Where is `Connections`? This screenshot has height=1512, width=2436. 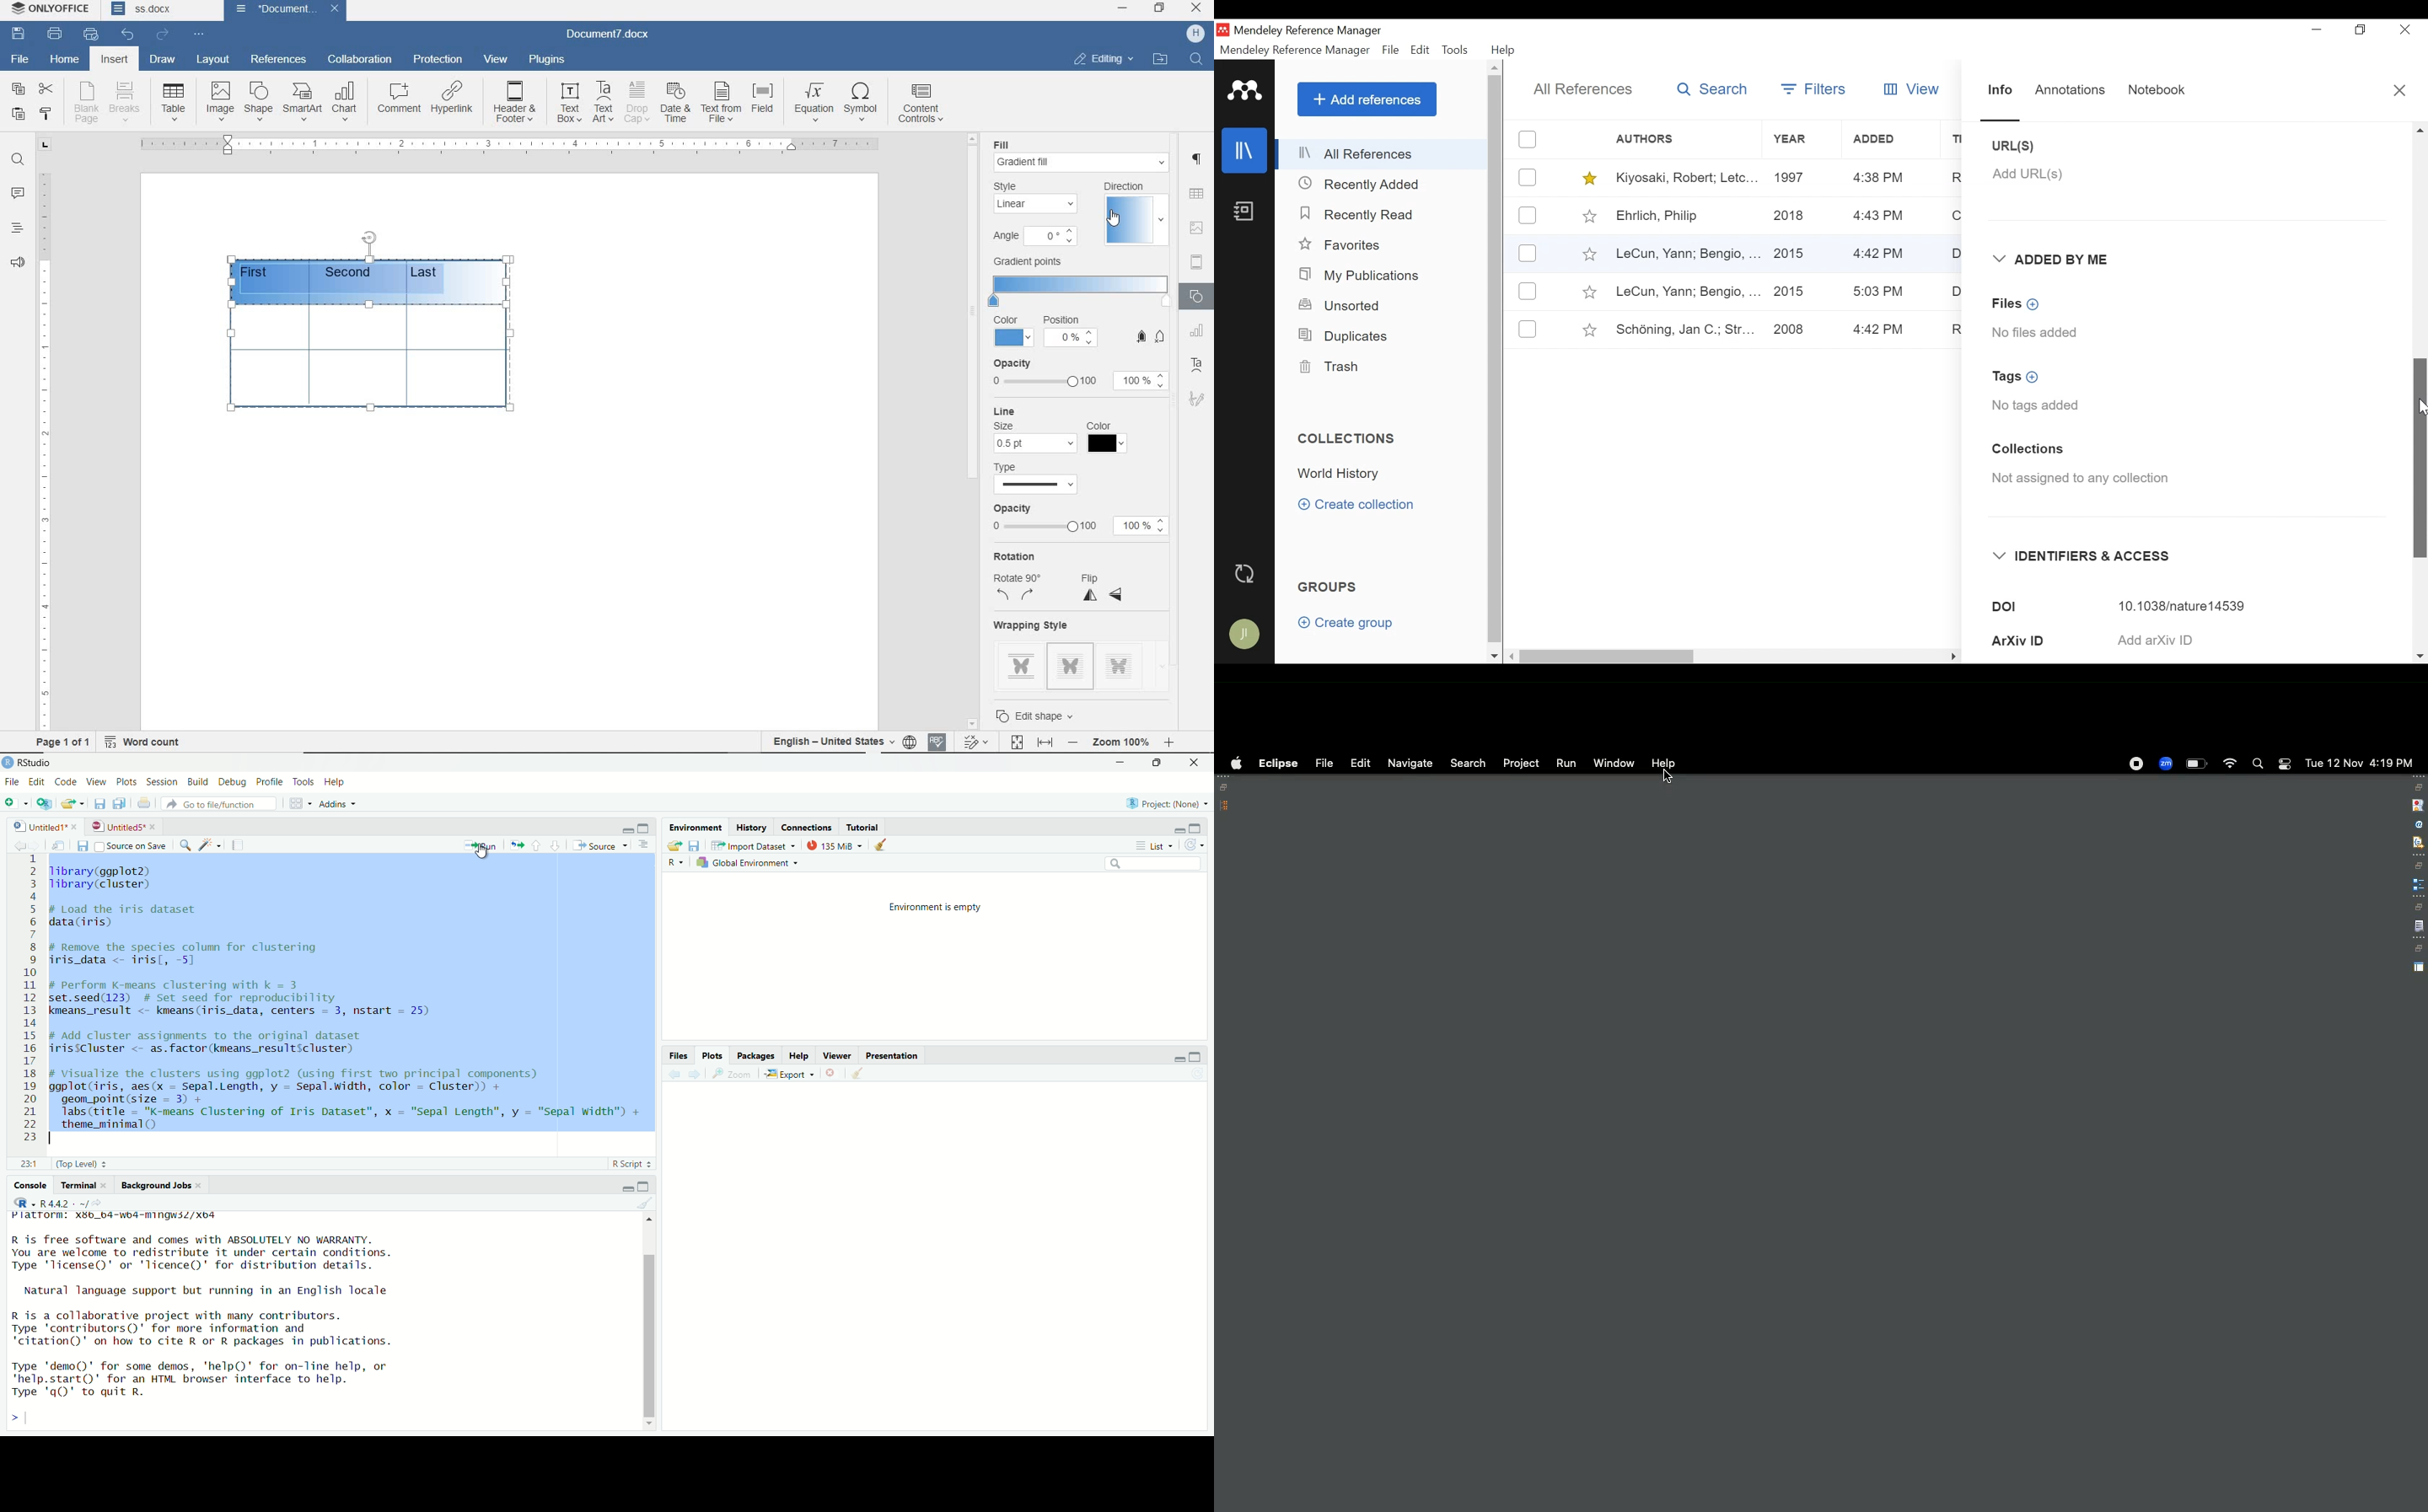 Connections is located at coordinates (806, 827).